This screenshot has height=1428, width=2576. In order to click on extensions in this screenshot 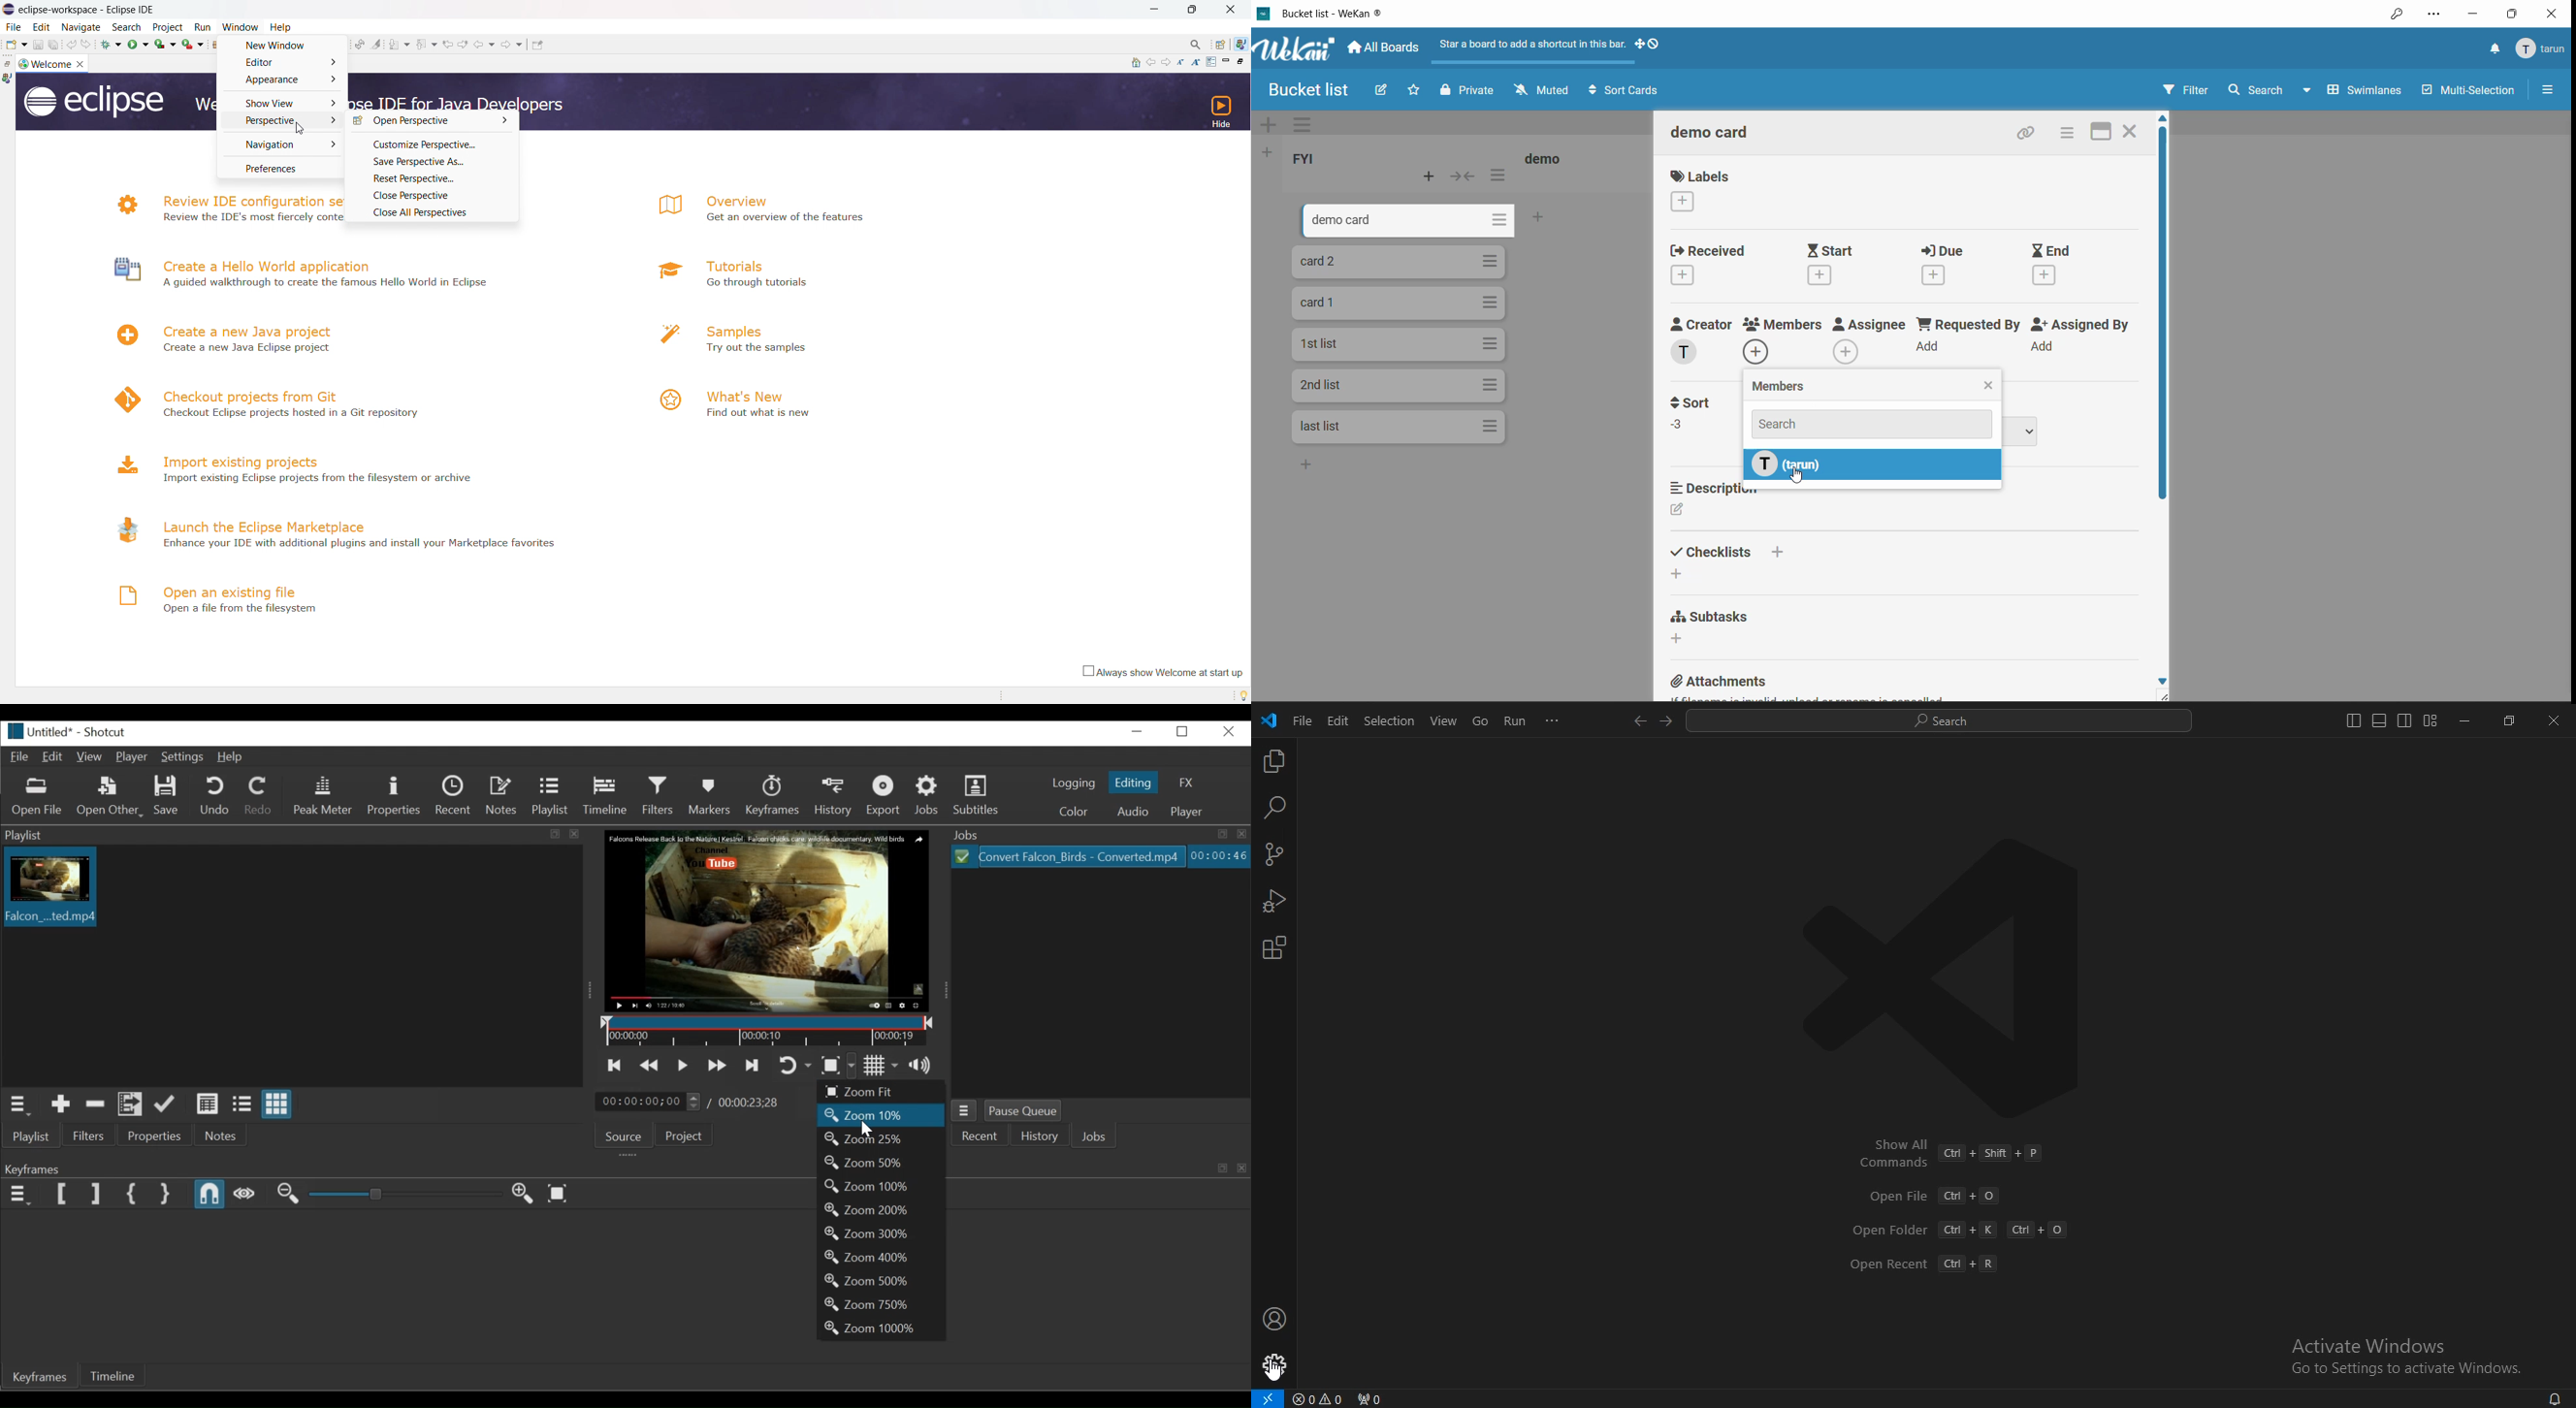, I will do `click(1273, 948)`.